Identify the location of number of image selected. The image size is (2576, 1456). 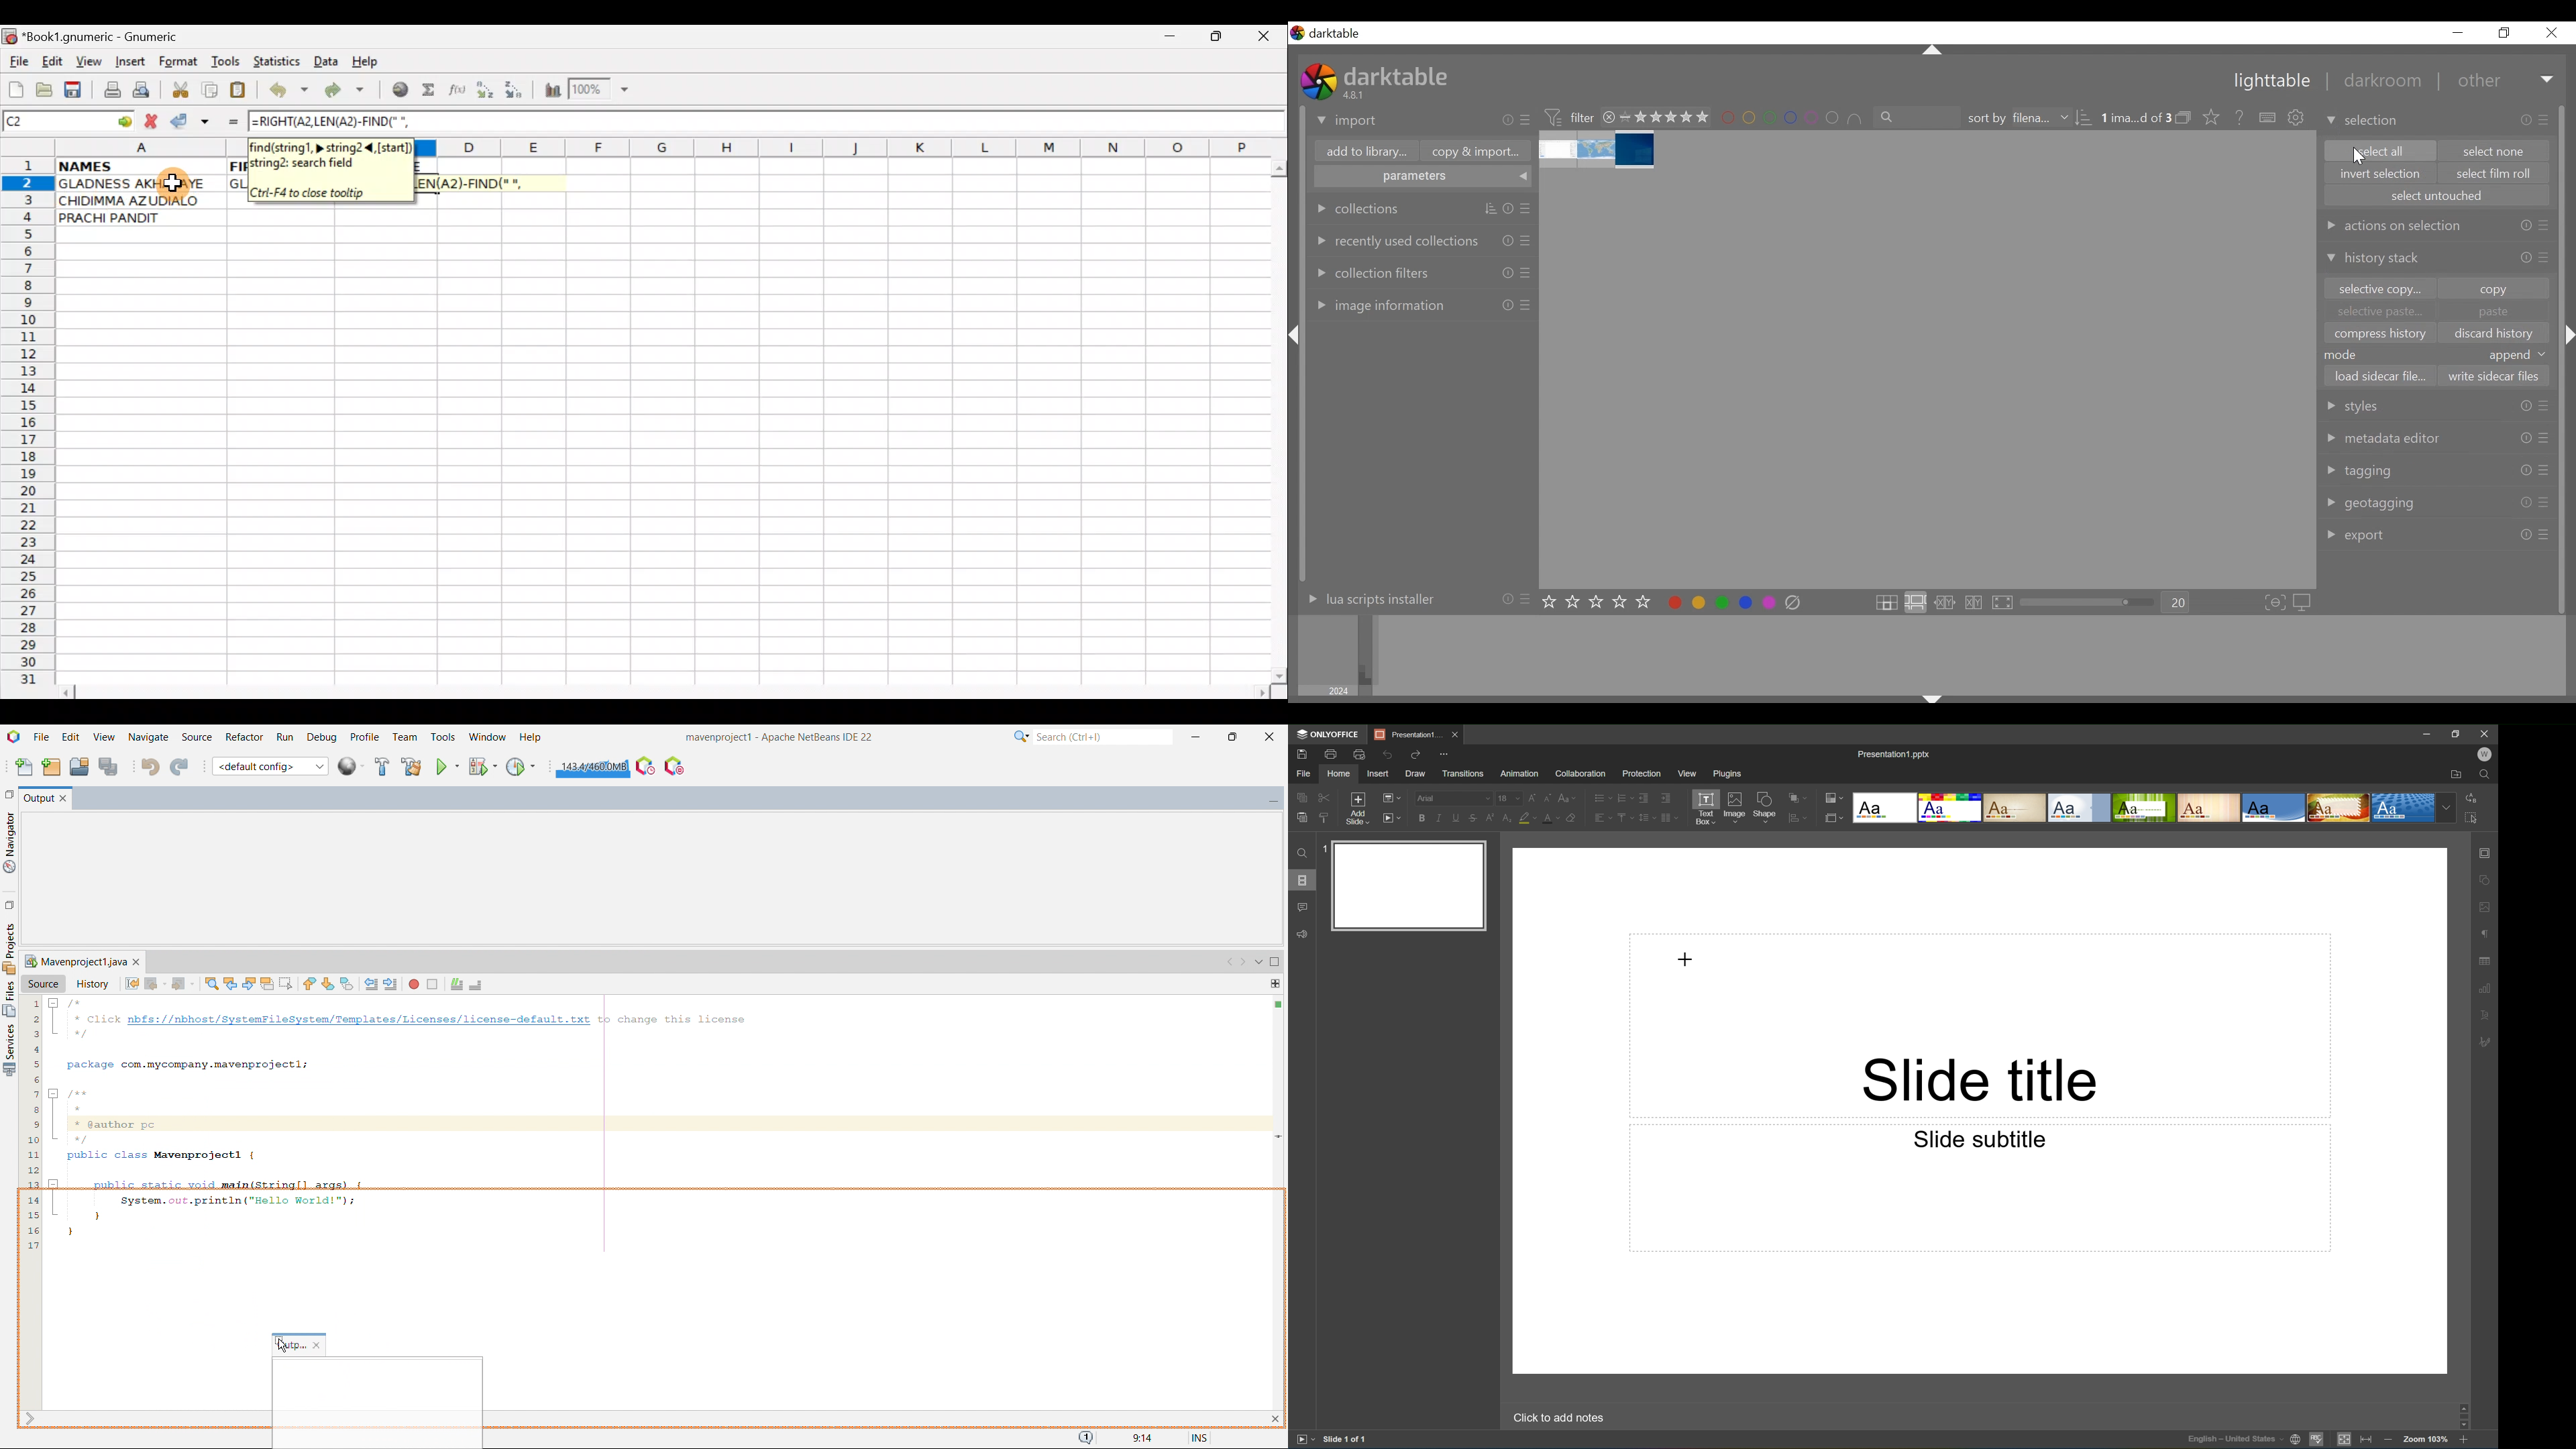
(2135, 118).